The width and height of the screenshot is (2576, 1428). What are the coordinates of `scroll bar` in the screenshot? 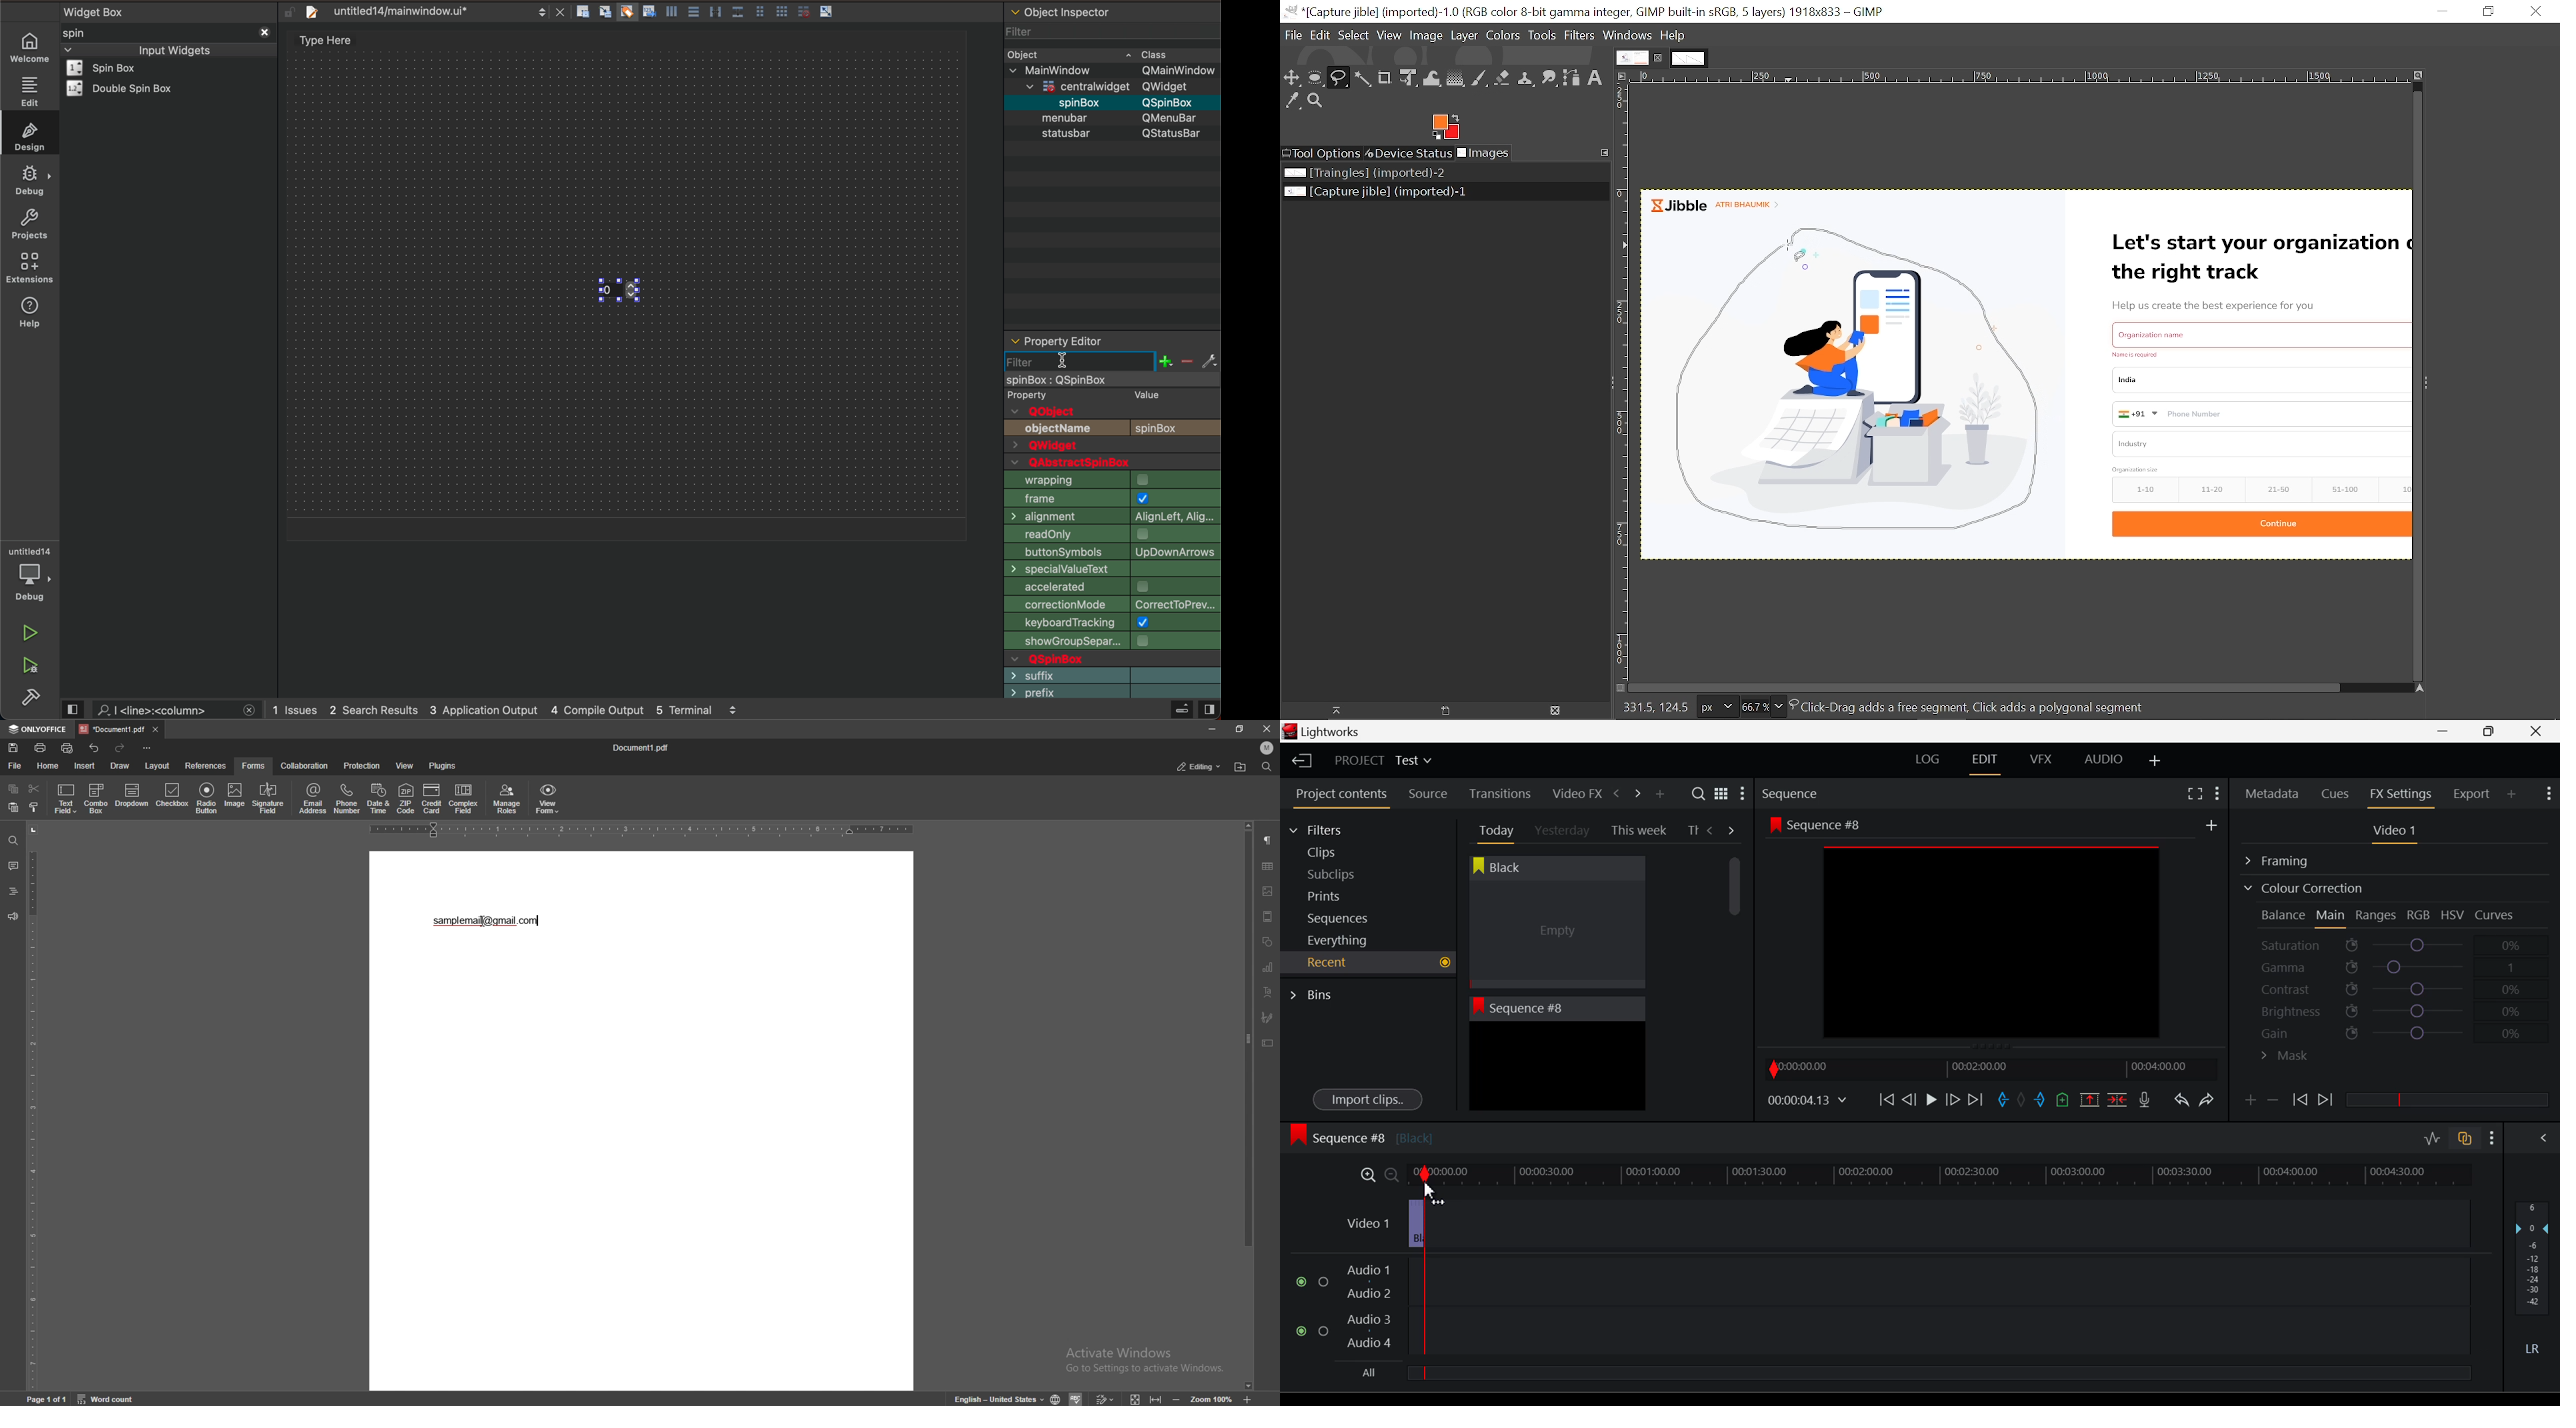 It's located at (1249, 1107).